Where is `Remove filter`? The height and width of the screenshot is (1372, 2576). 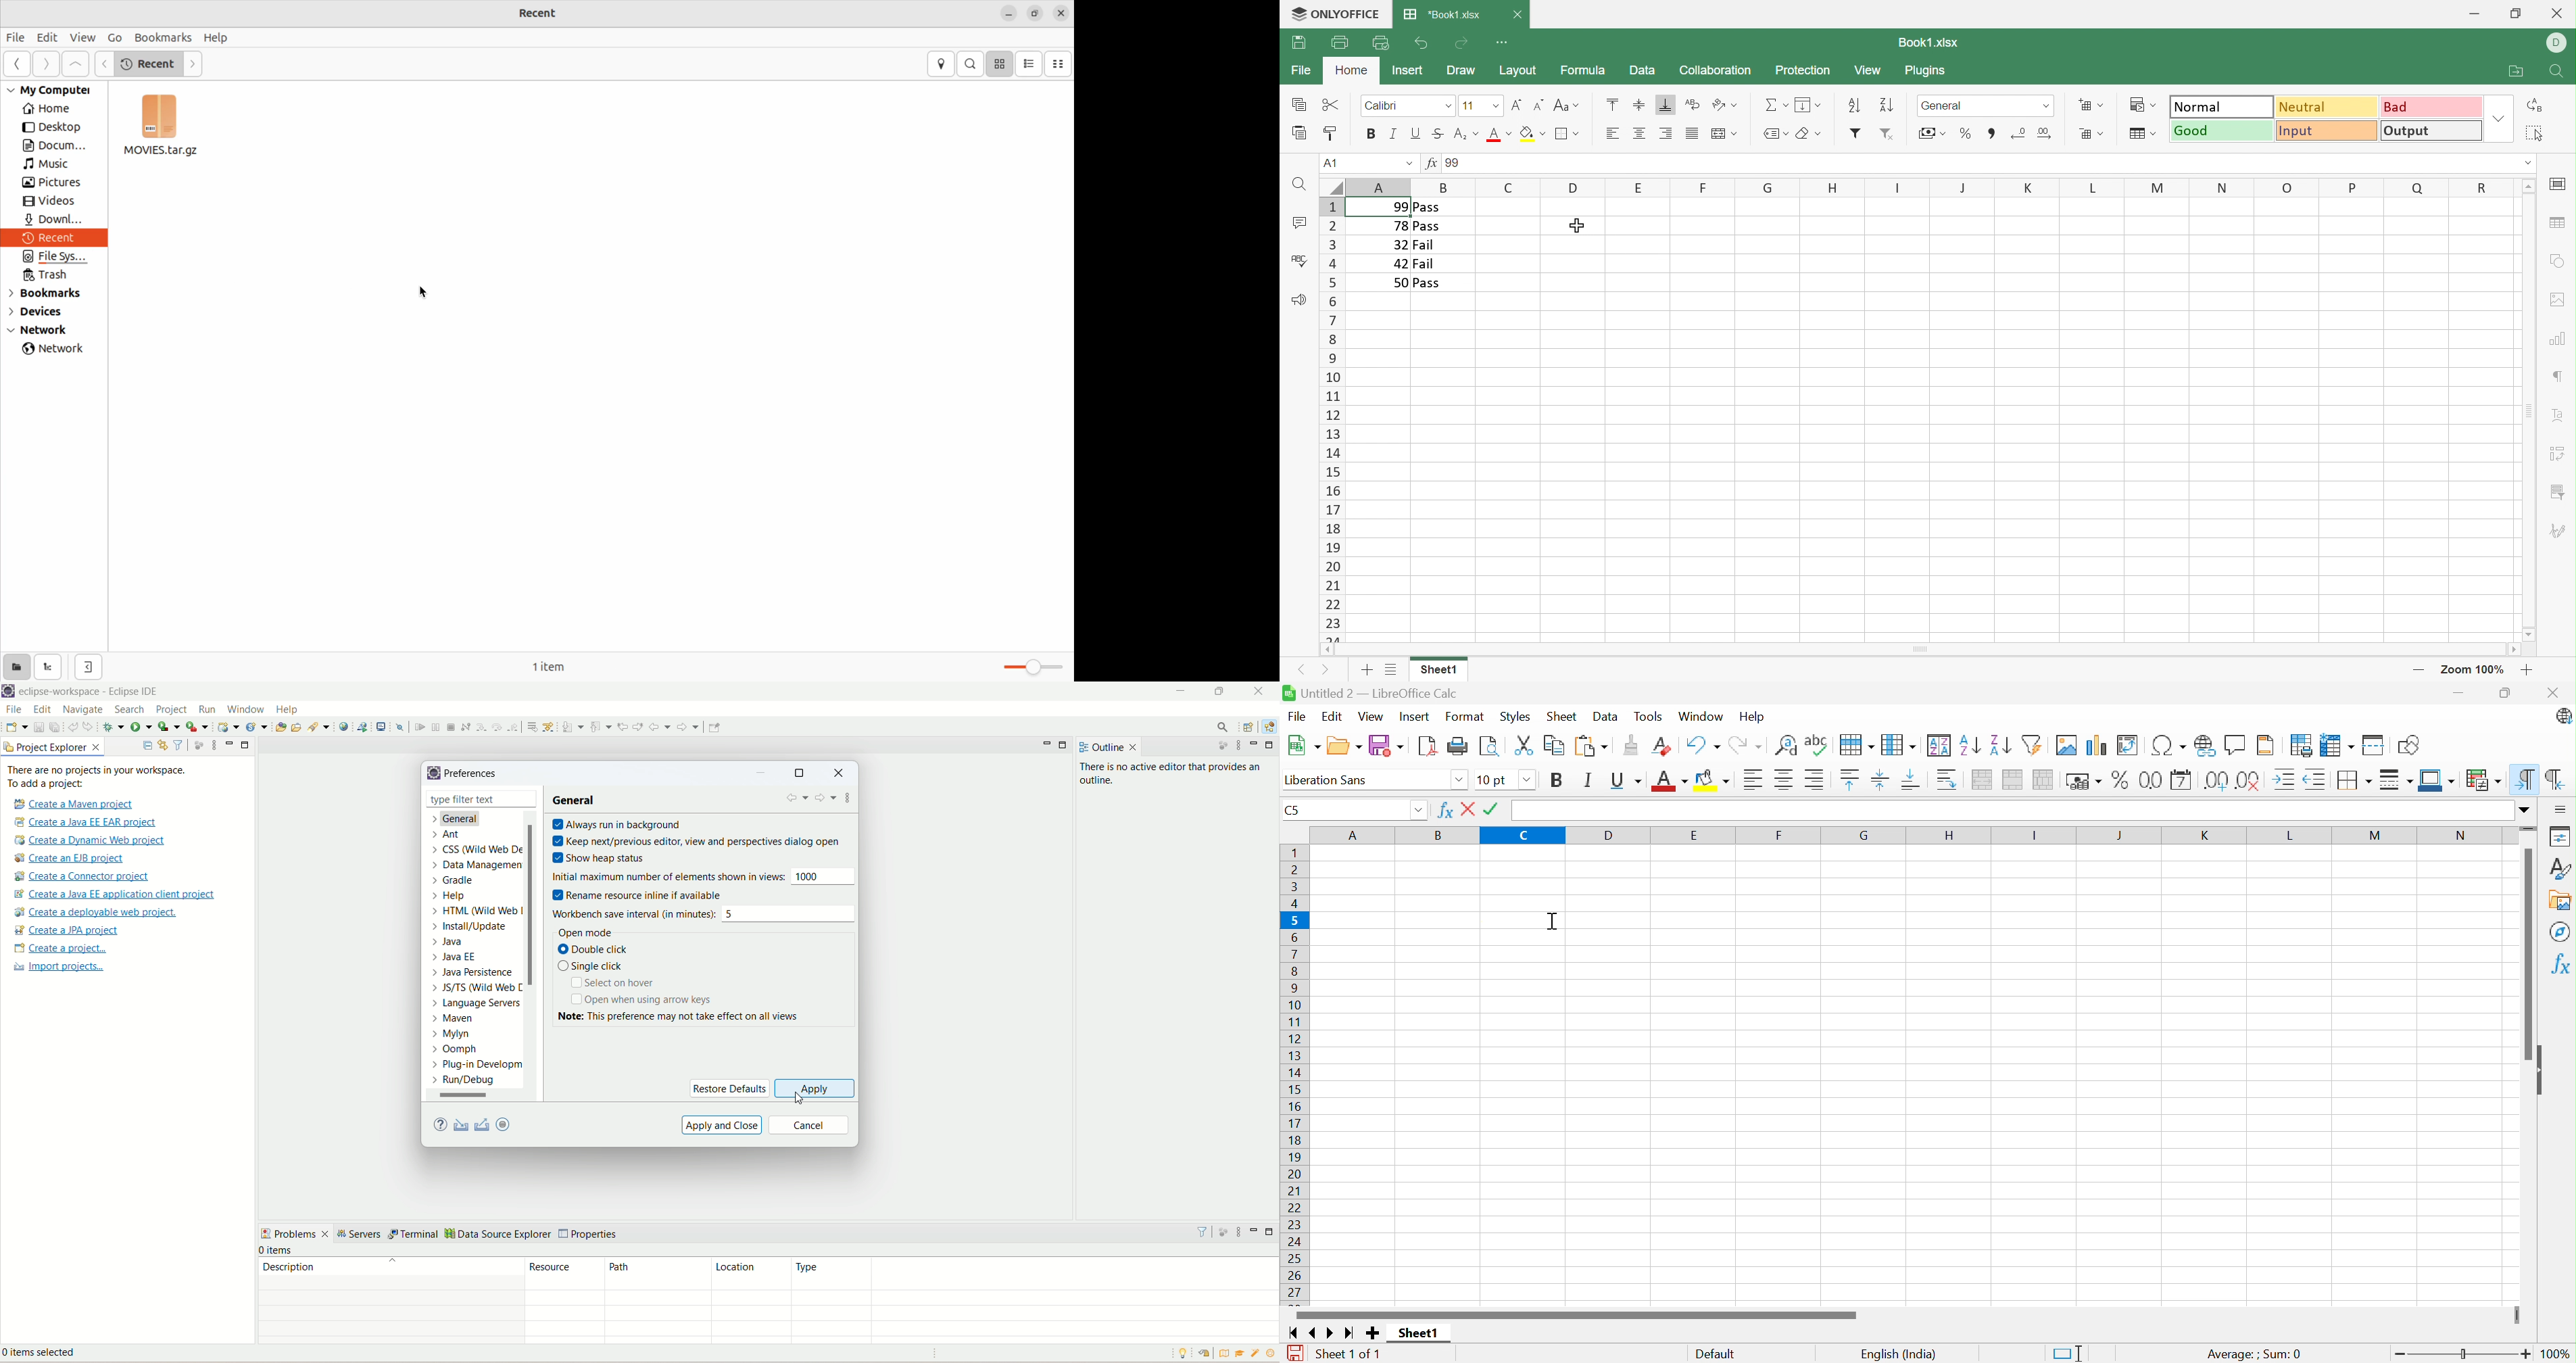
Remove filter is located at coordinates (1887, 134).